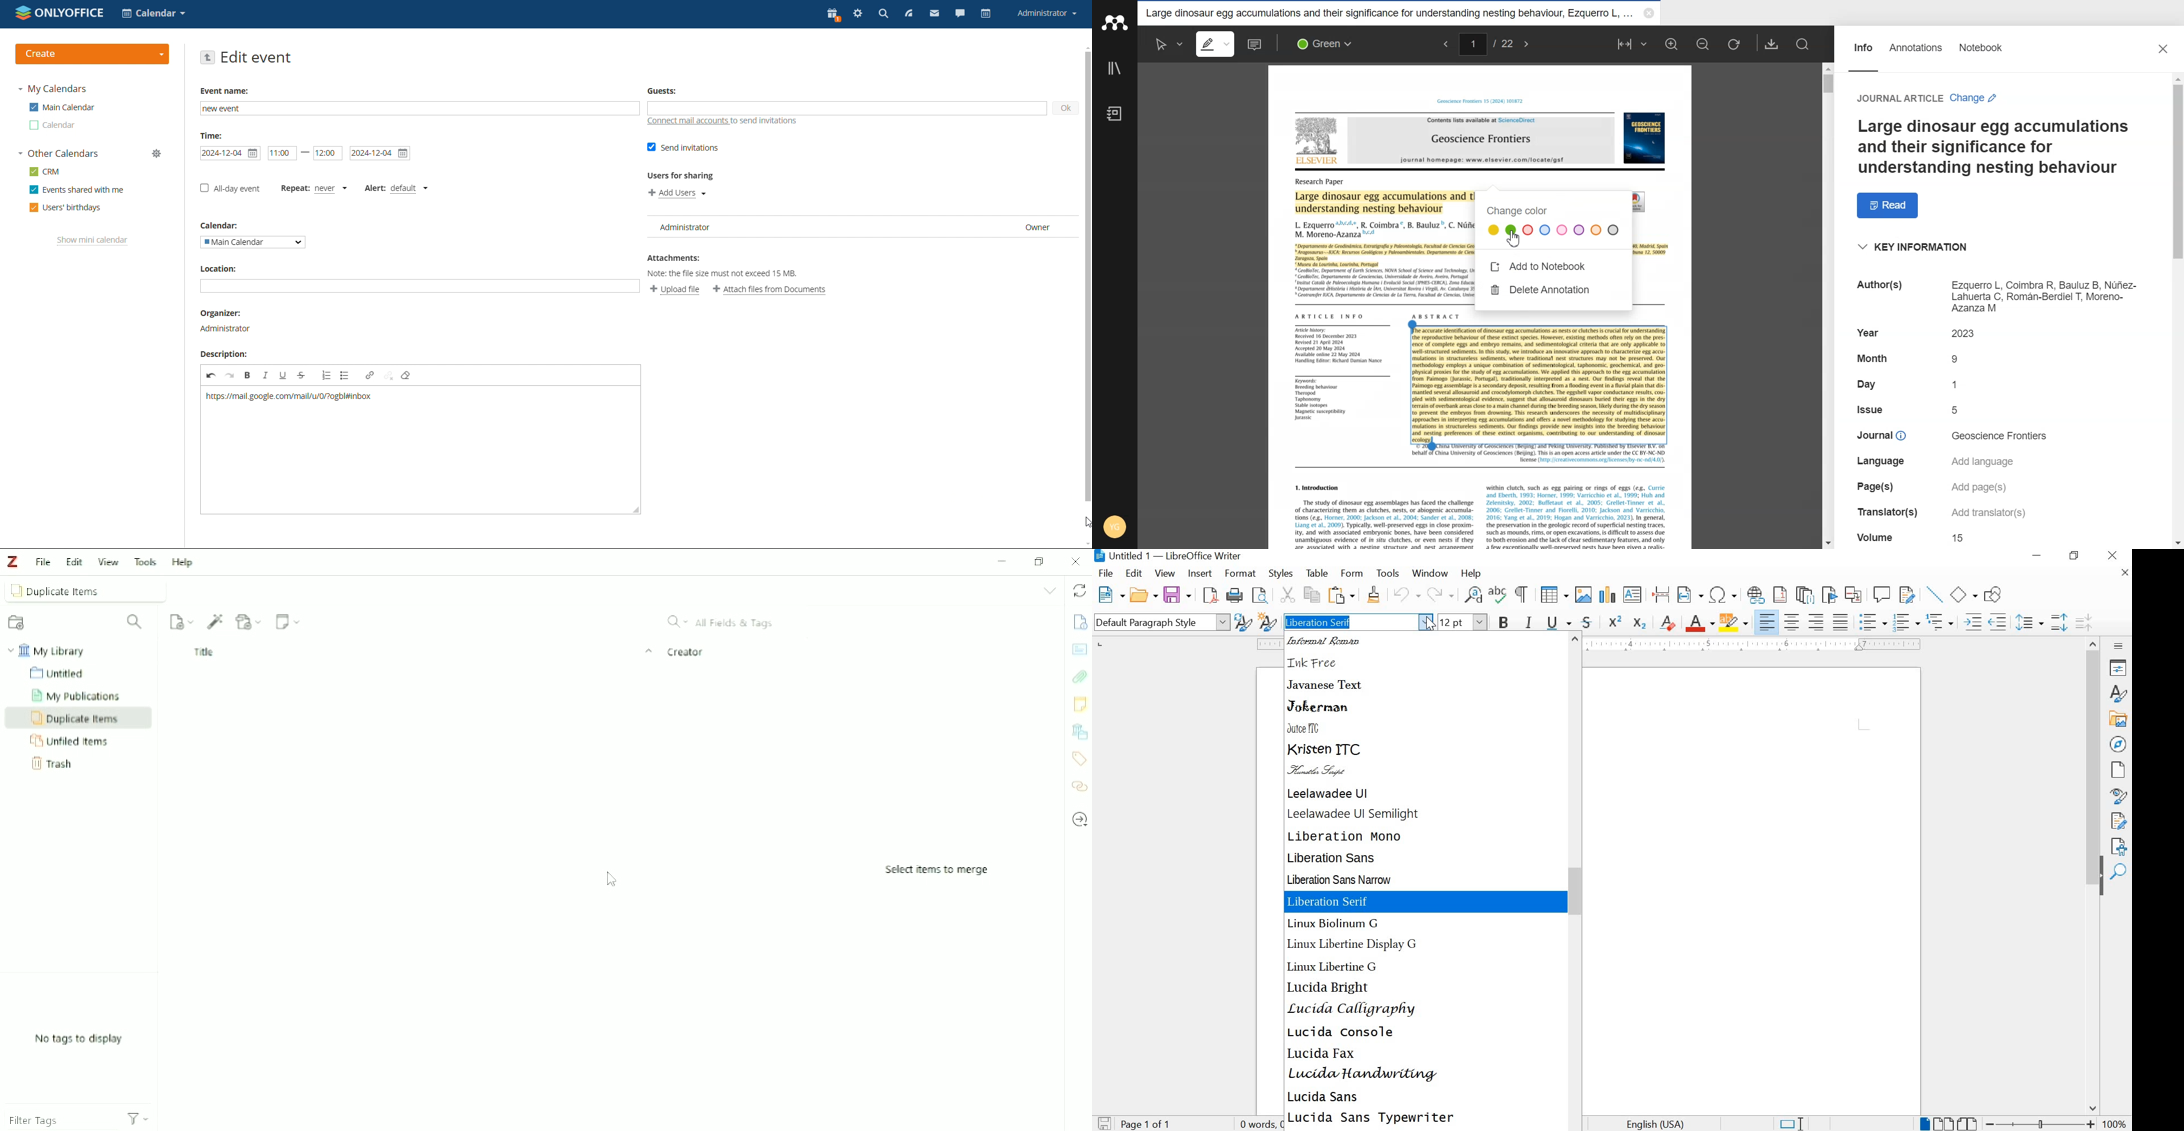 This screenshot has width=2184, height=1148. What do you see at coordinates (1830, 596) in the screenshot?
I see `INSERT BOOKMARK` at bounding box center [1830, 596].